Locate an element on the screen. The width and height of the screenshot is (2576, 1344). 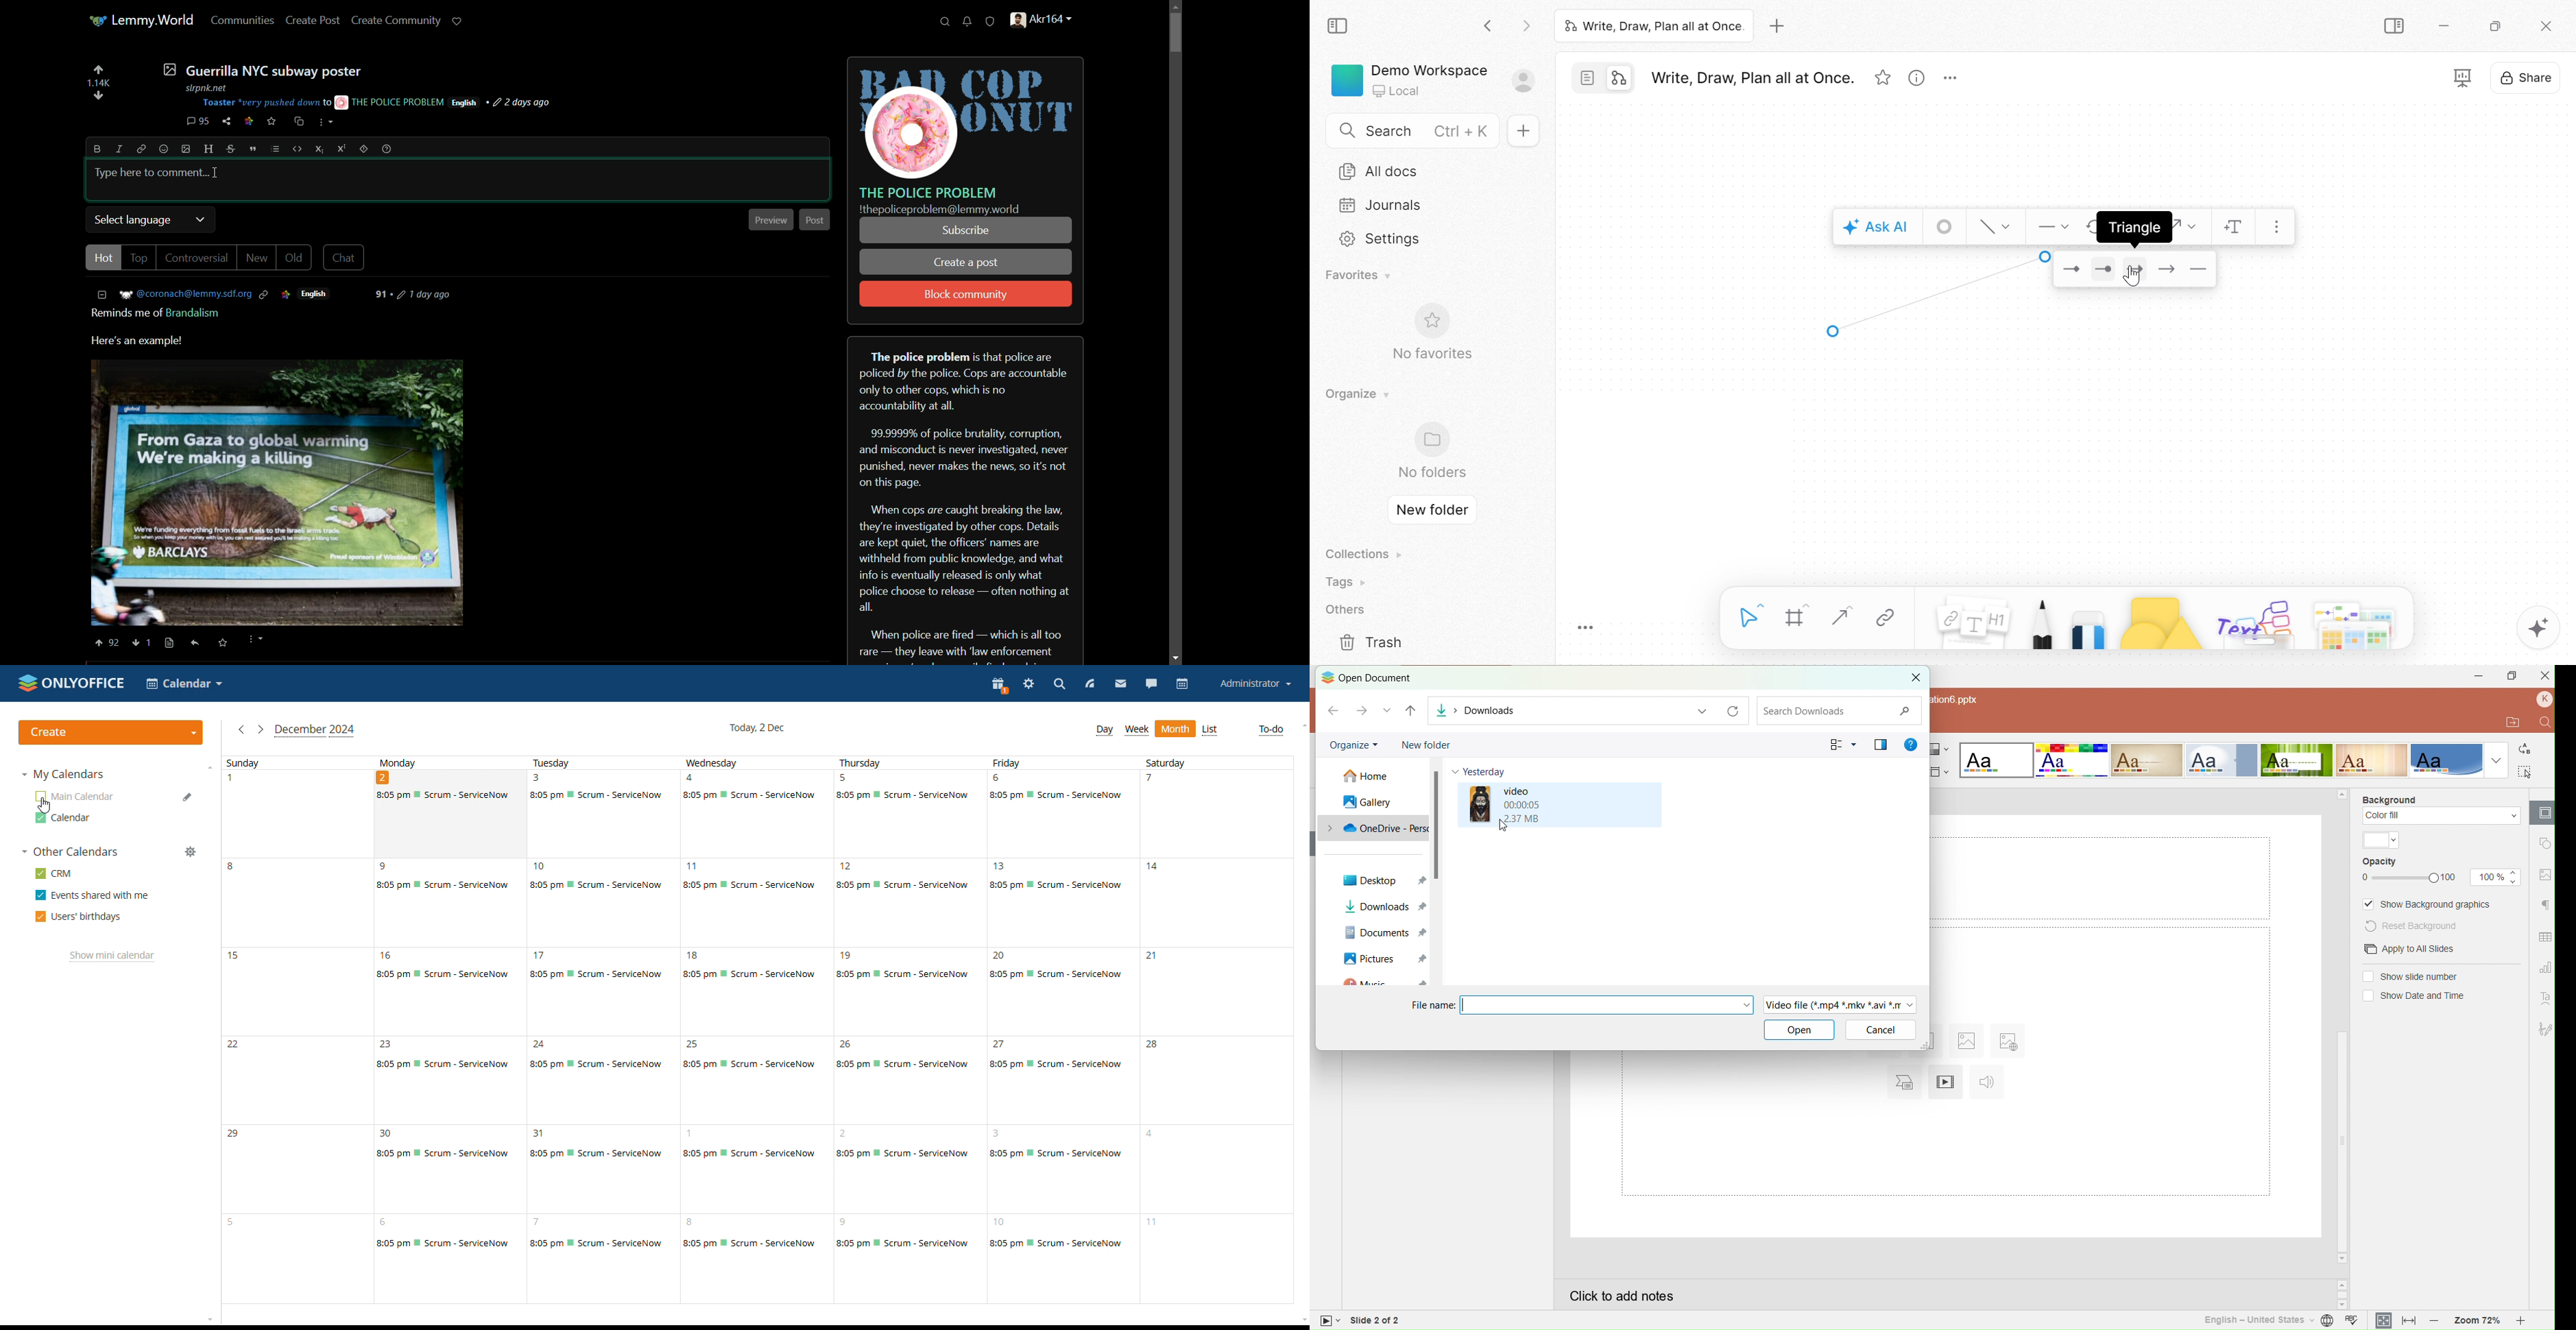
subscribe is located at coordinates (965, 230).